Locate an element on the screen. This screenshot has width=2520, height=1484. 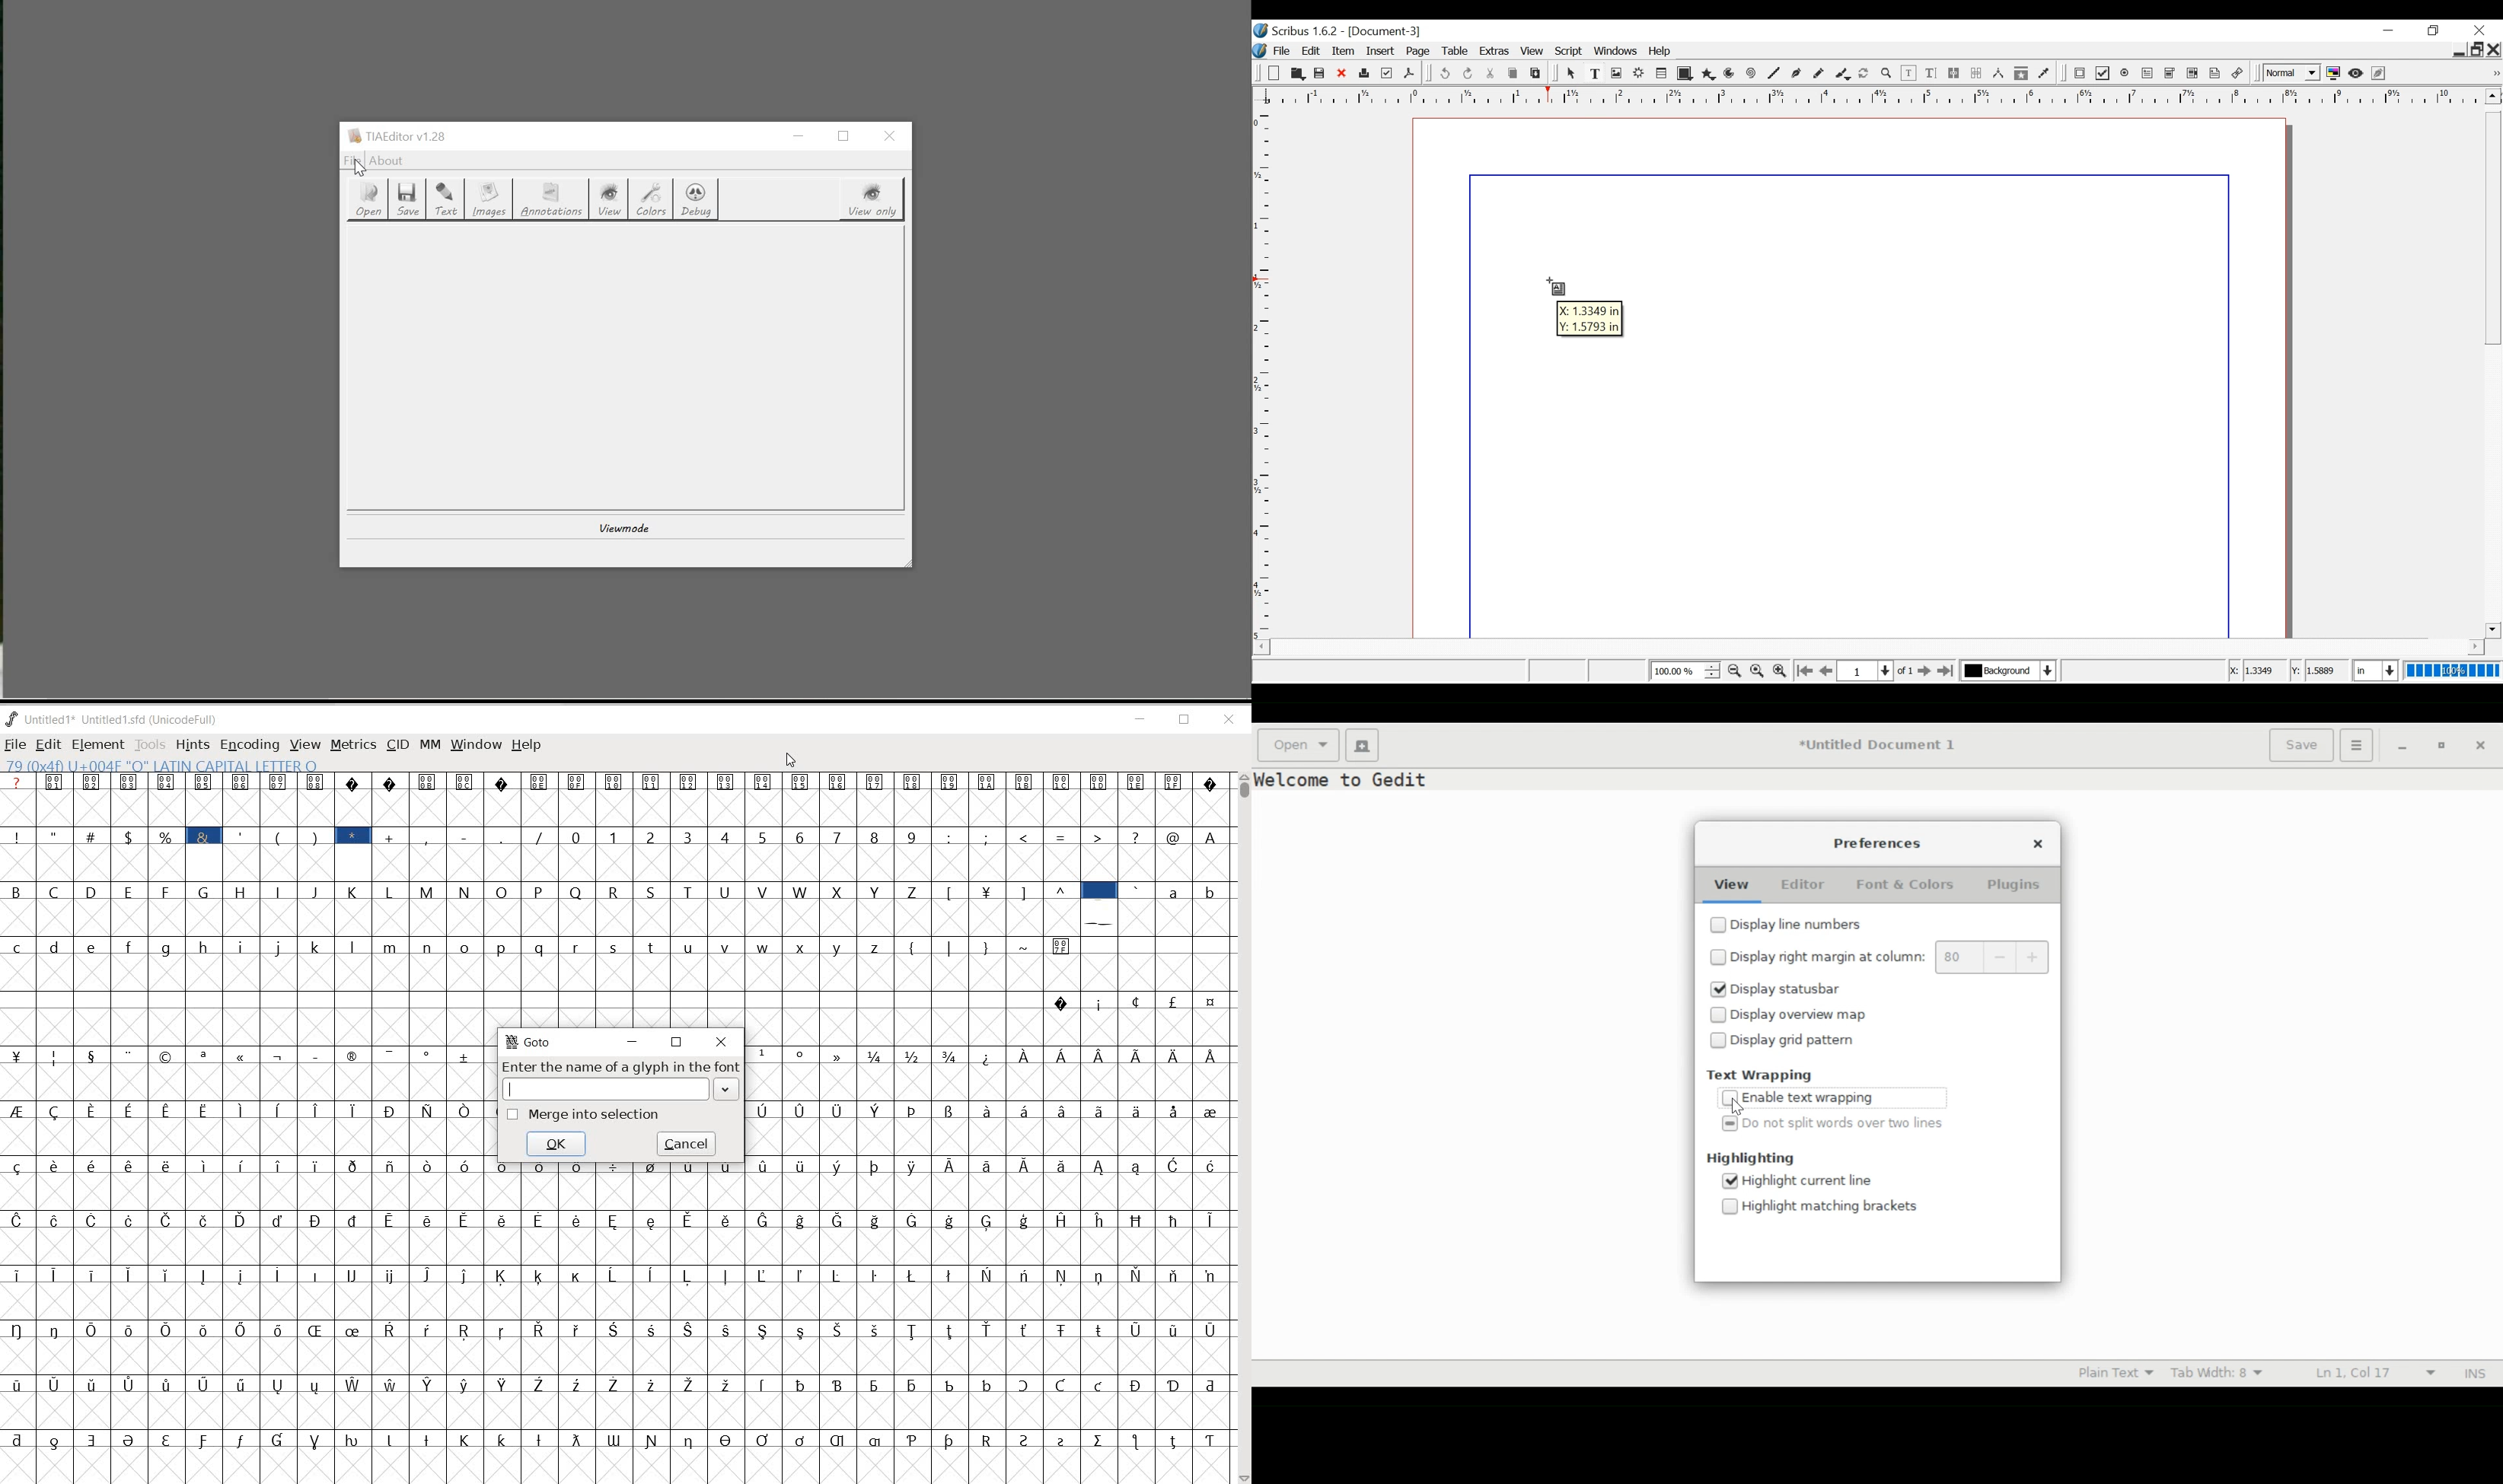
Document is located at coordinates (1385, 31).